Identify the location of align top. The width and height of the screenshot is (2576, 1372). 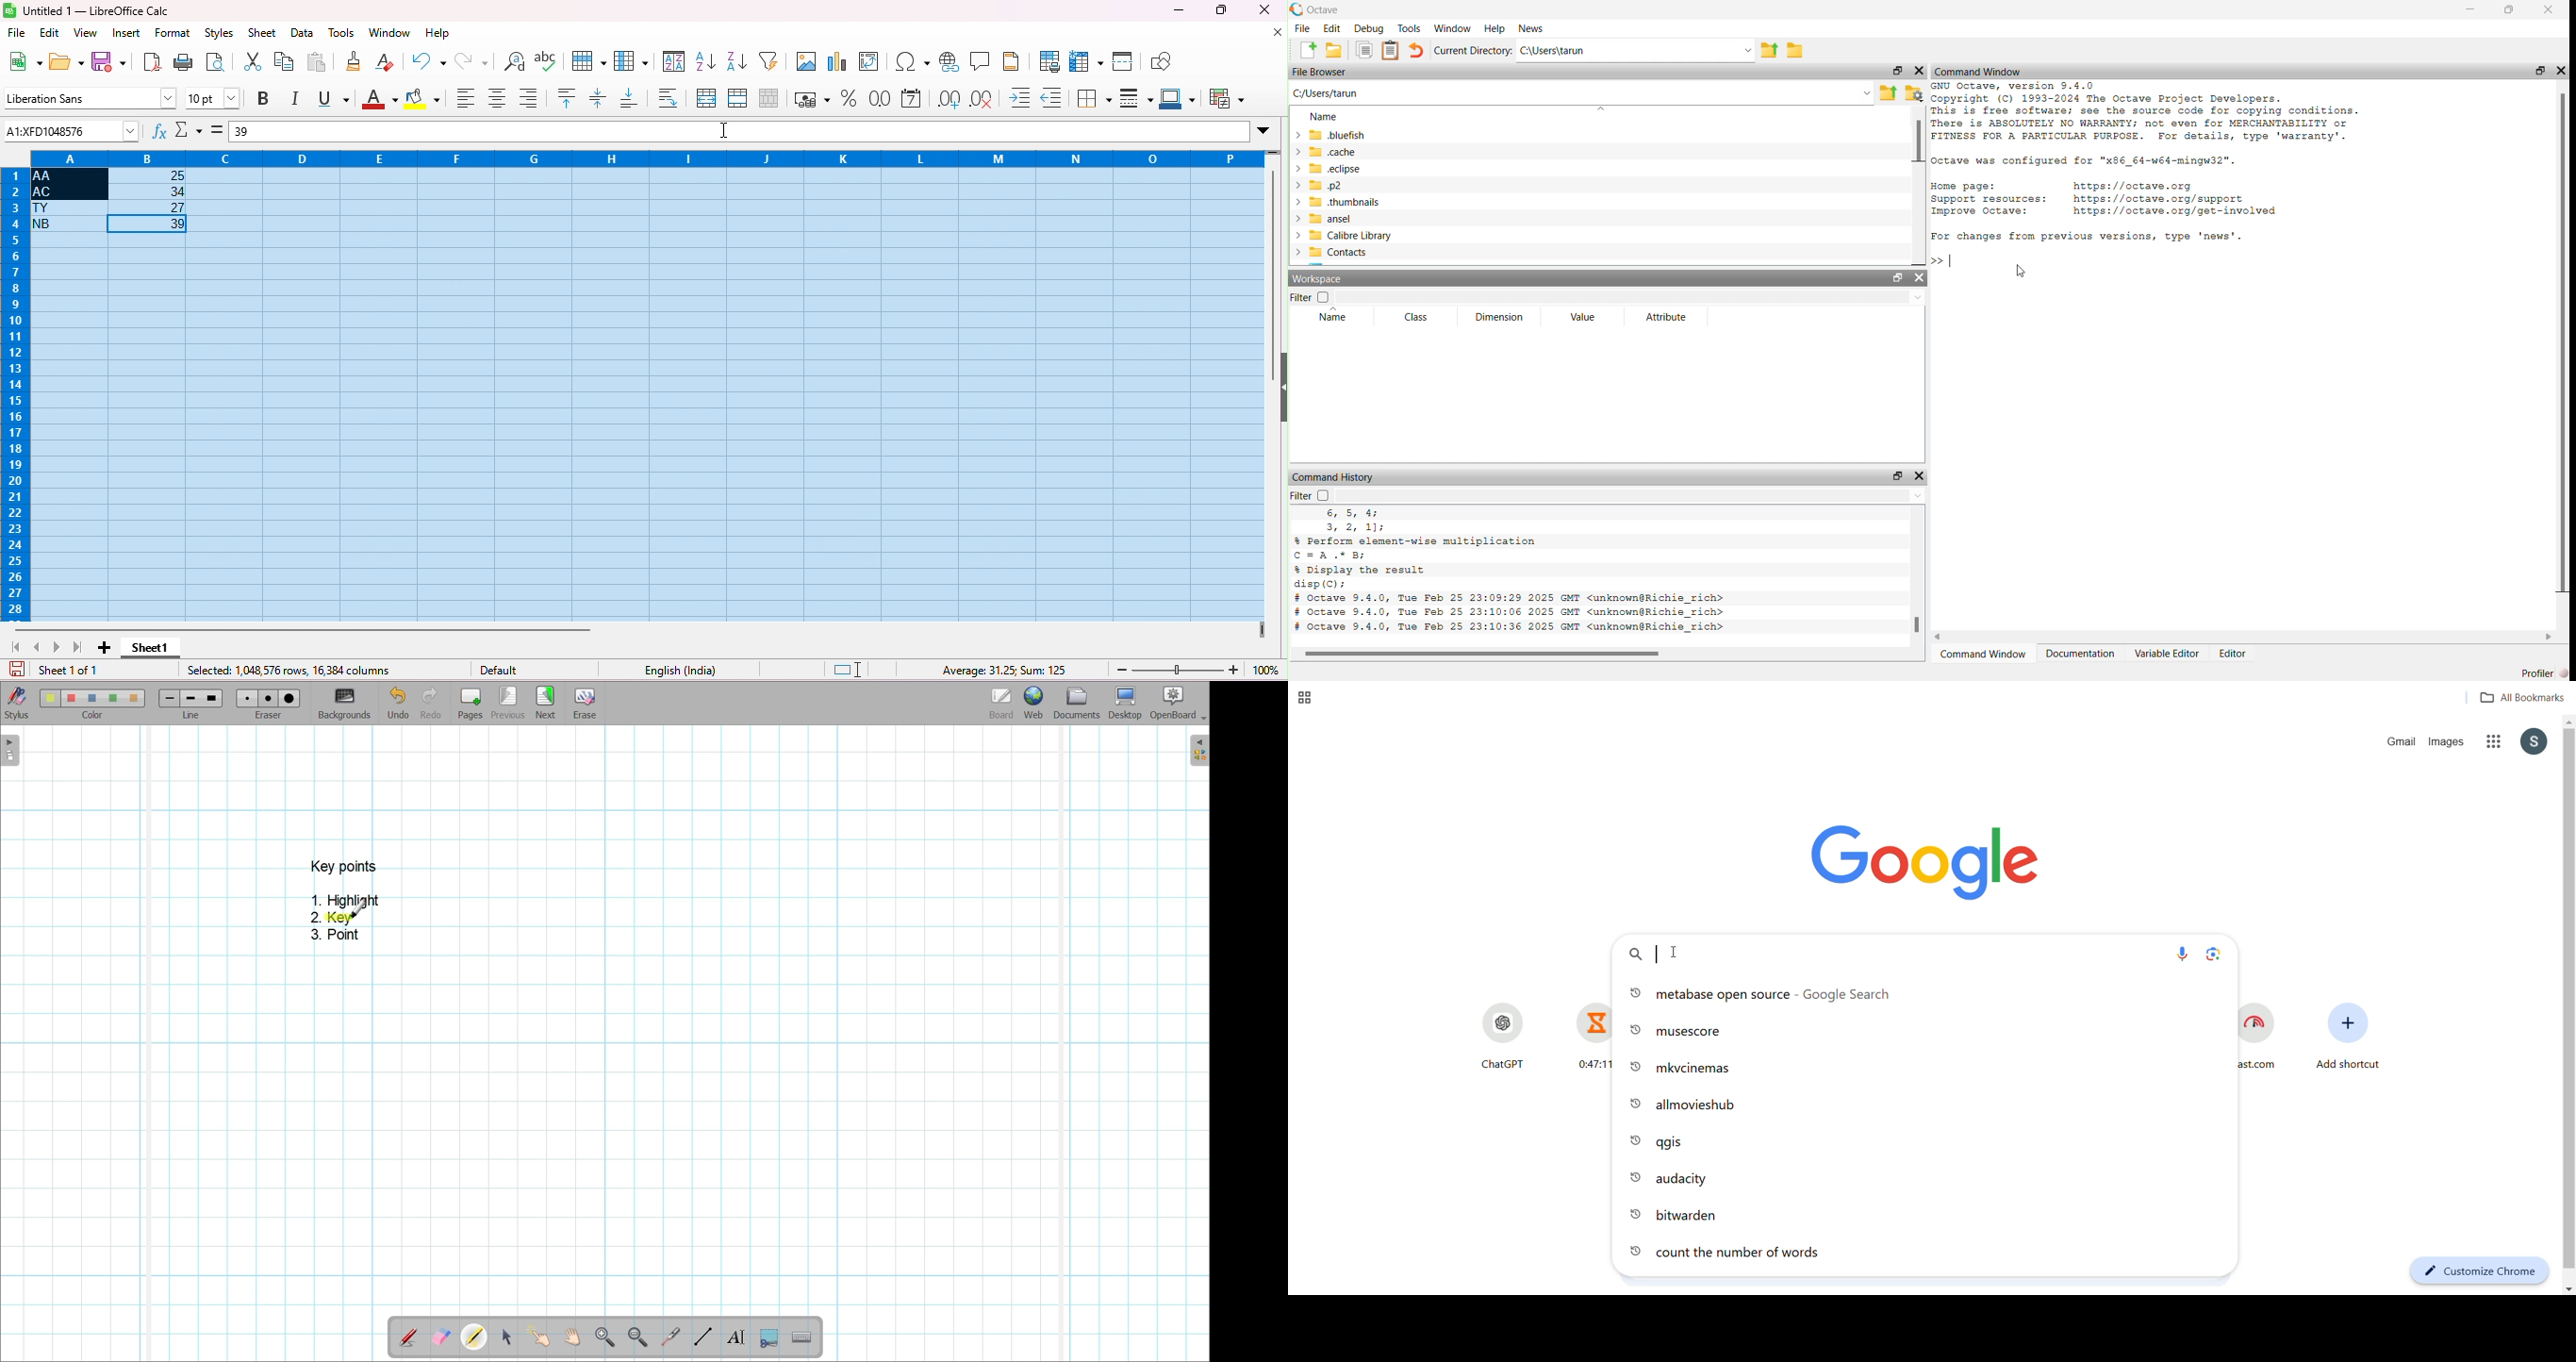
(569, 97).